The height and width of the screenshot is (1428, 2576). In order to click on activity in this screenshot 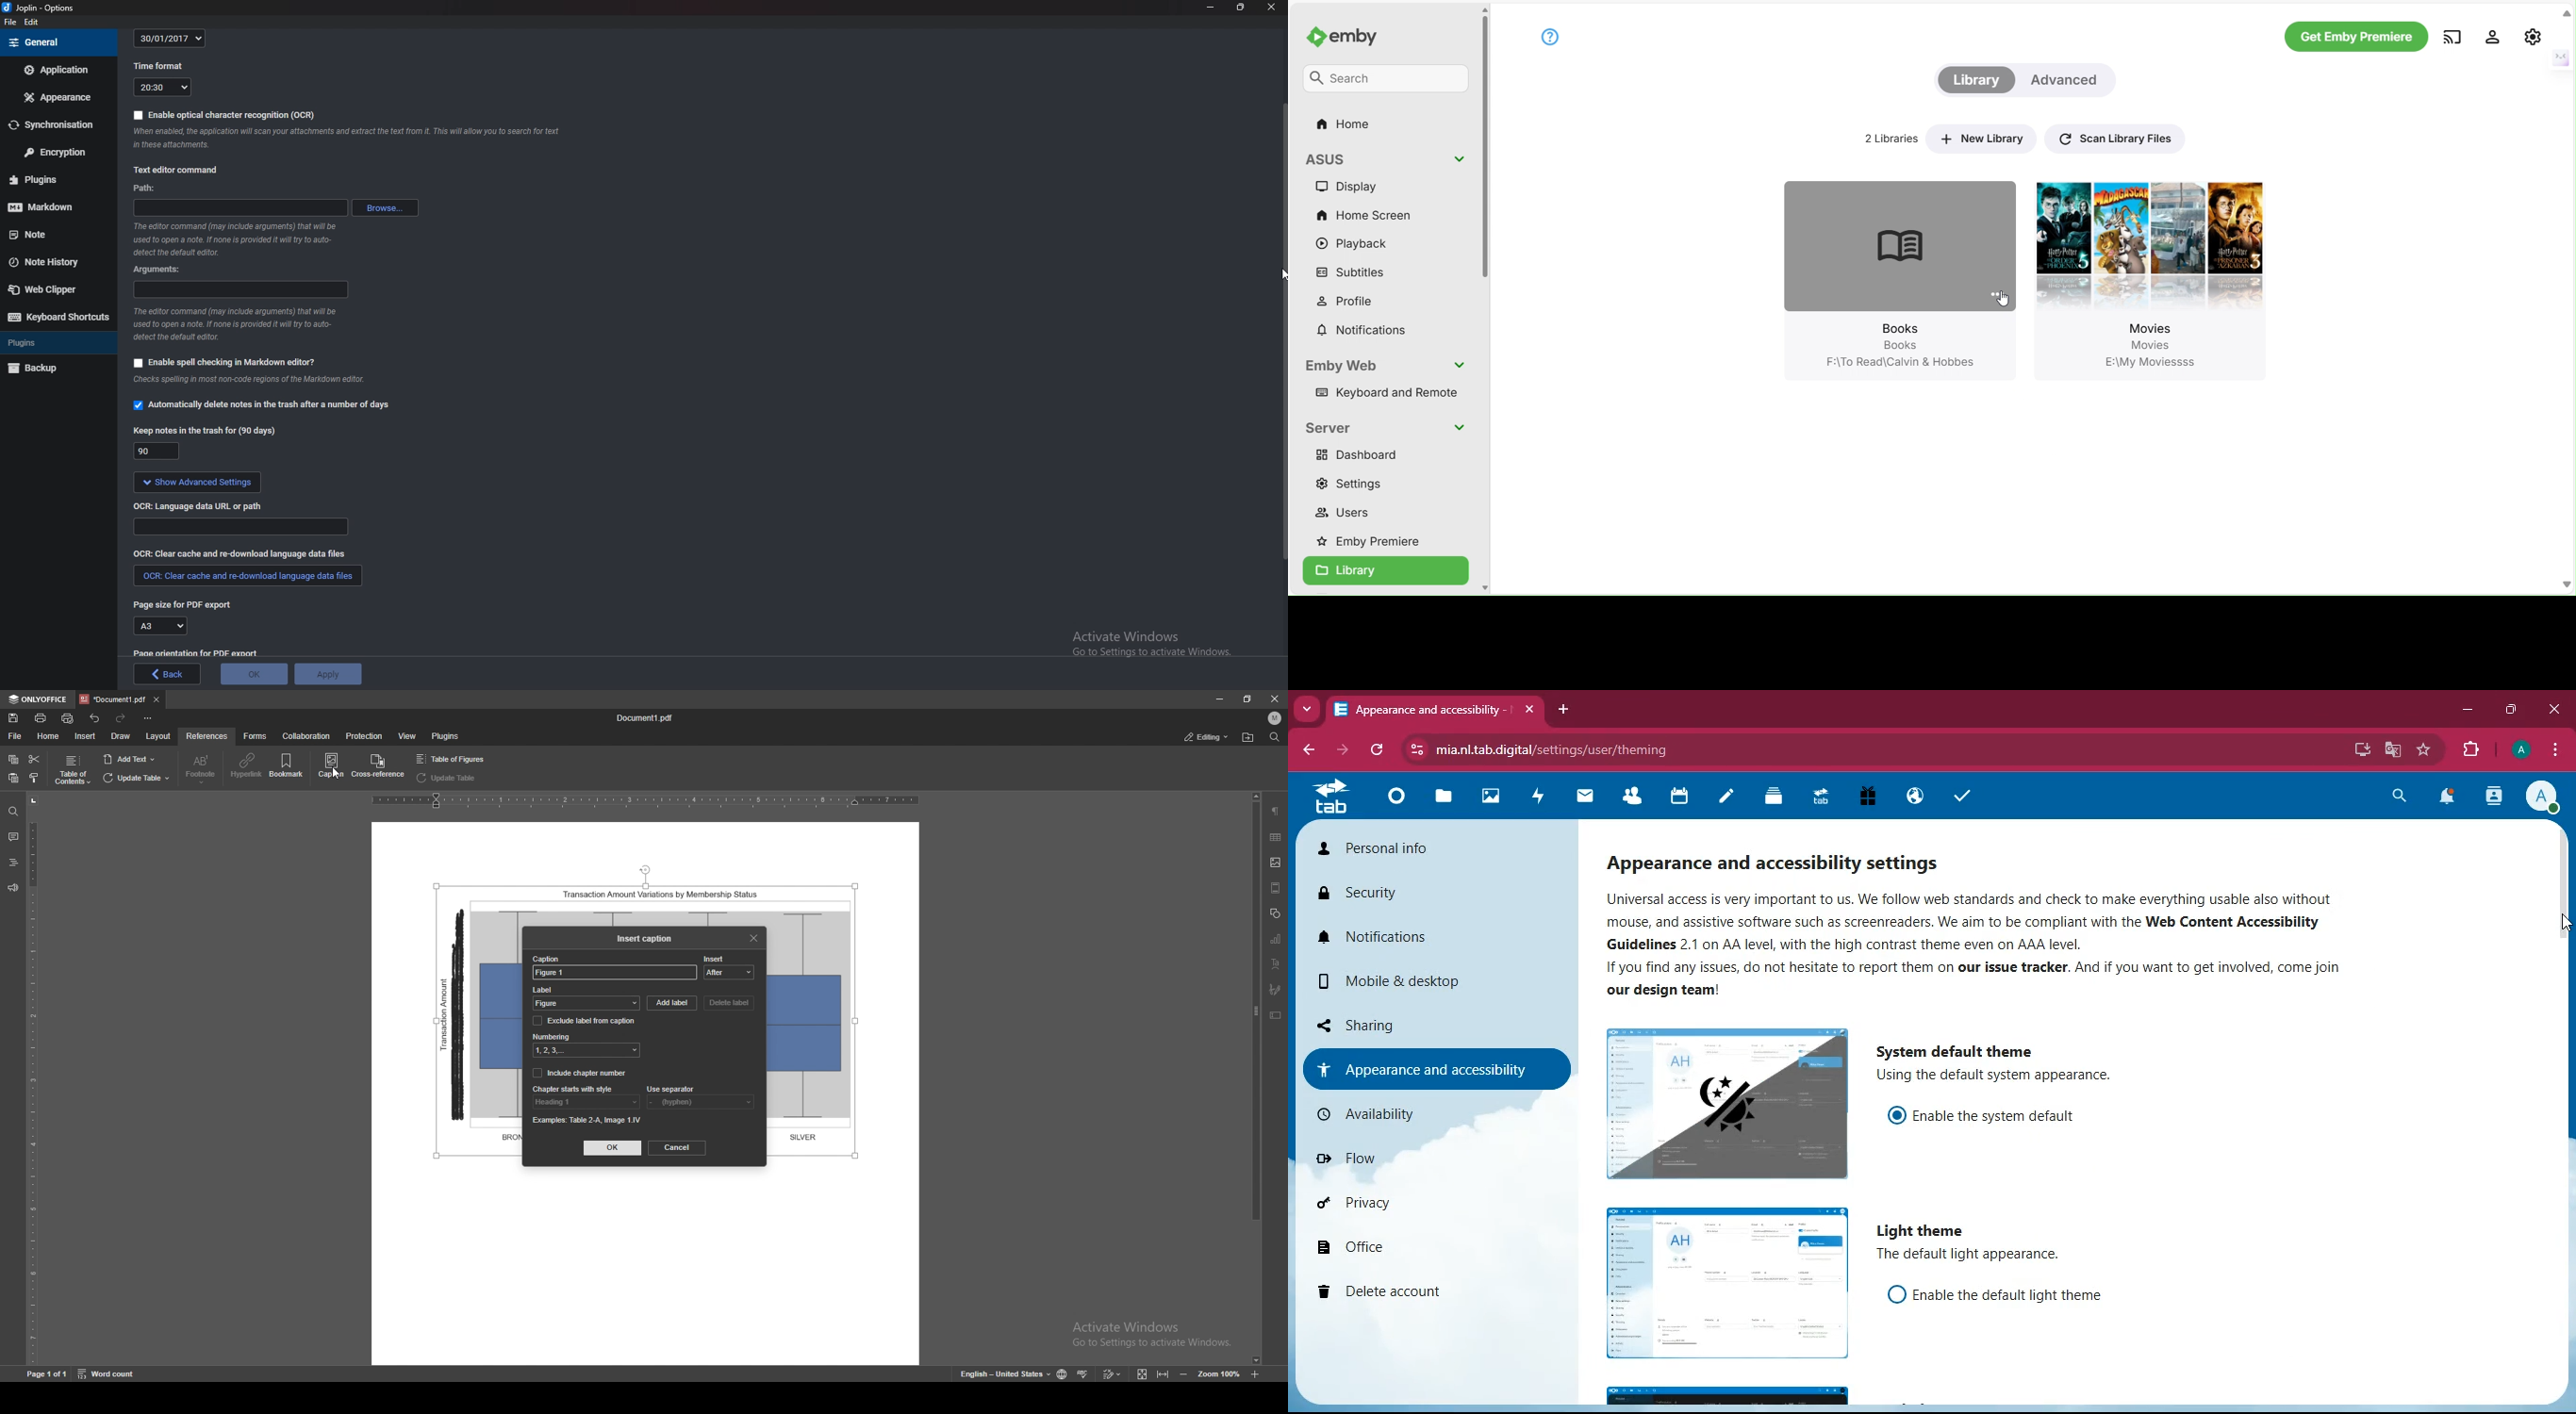, I will do `click(1539, 796)`.